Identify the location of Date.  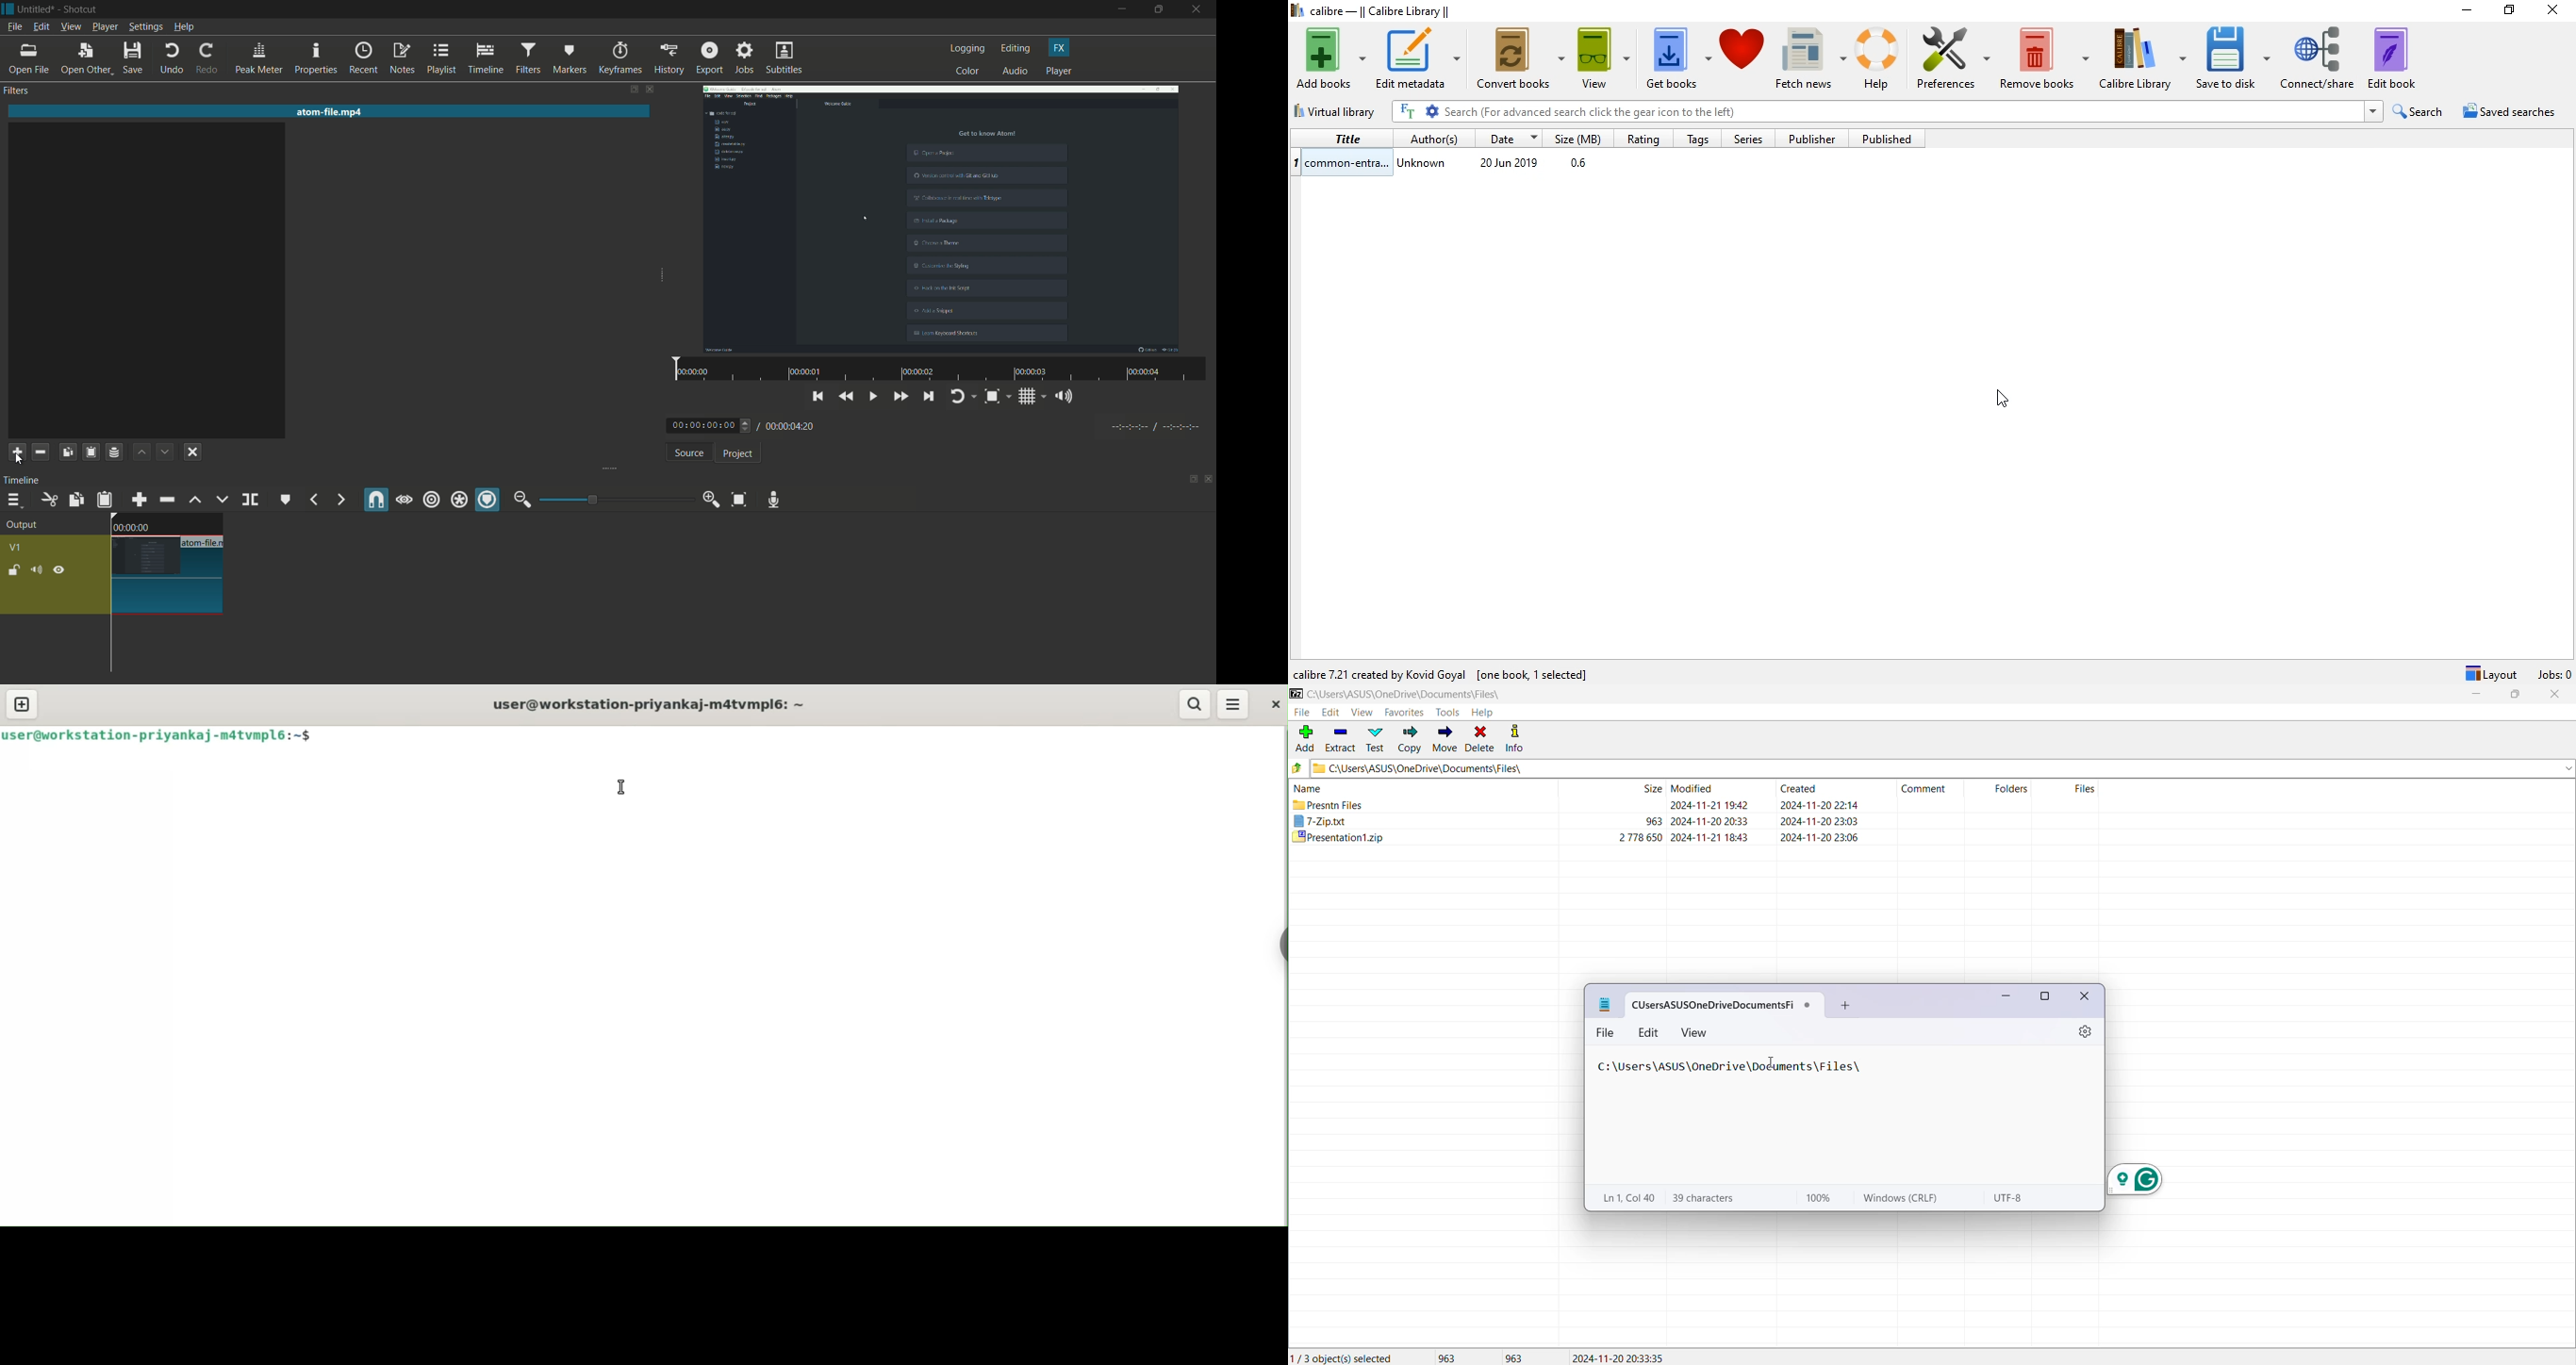
(1511, 137).